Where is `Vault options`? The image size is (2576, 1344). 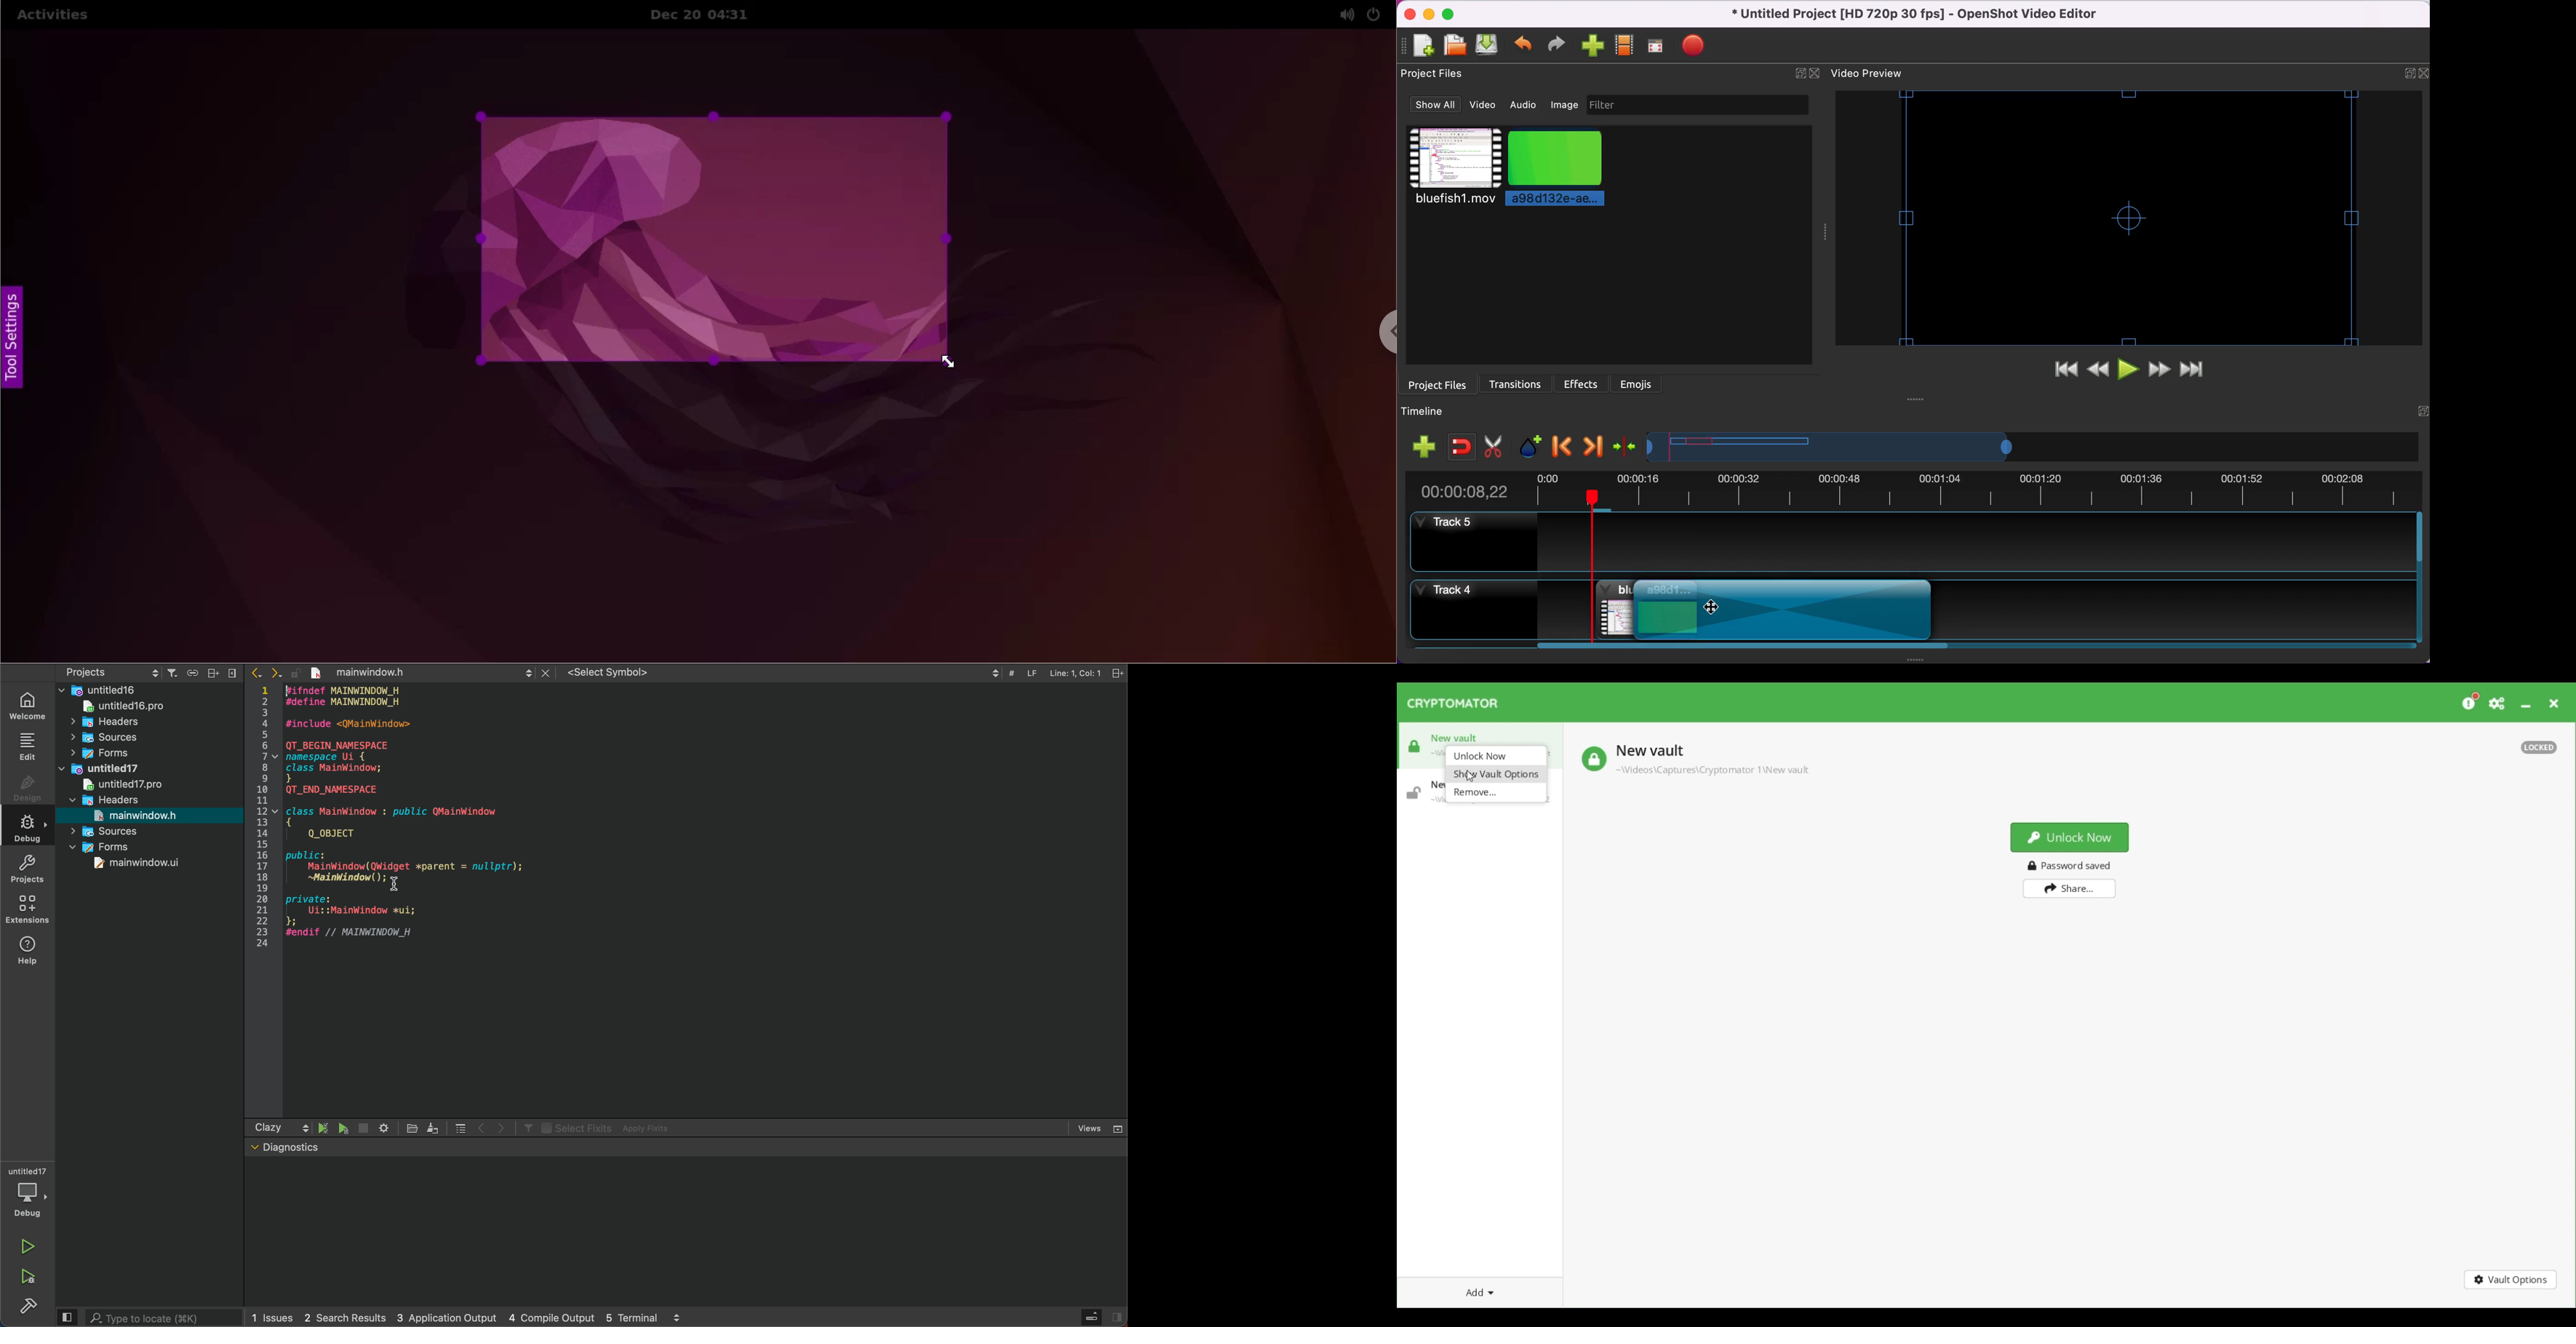 Vault options is located at coordinates (2511, 1280).